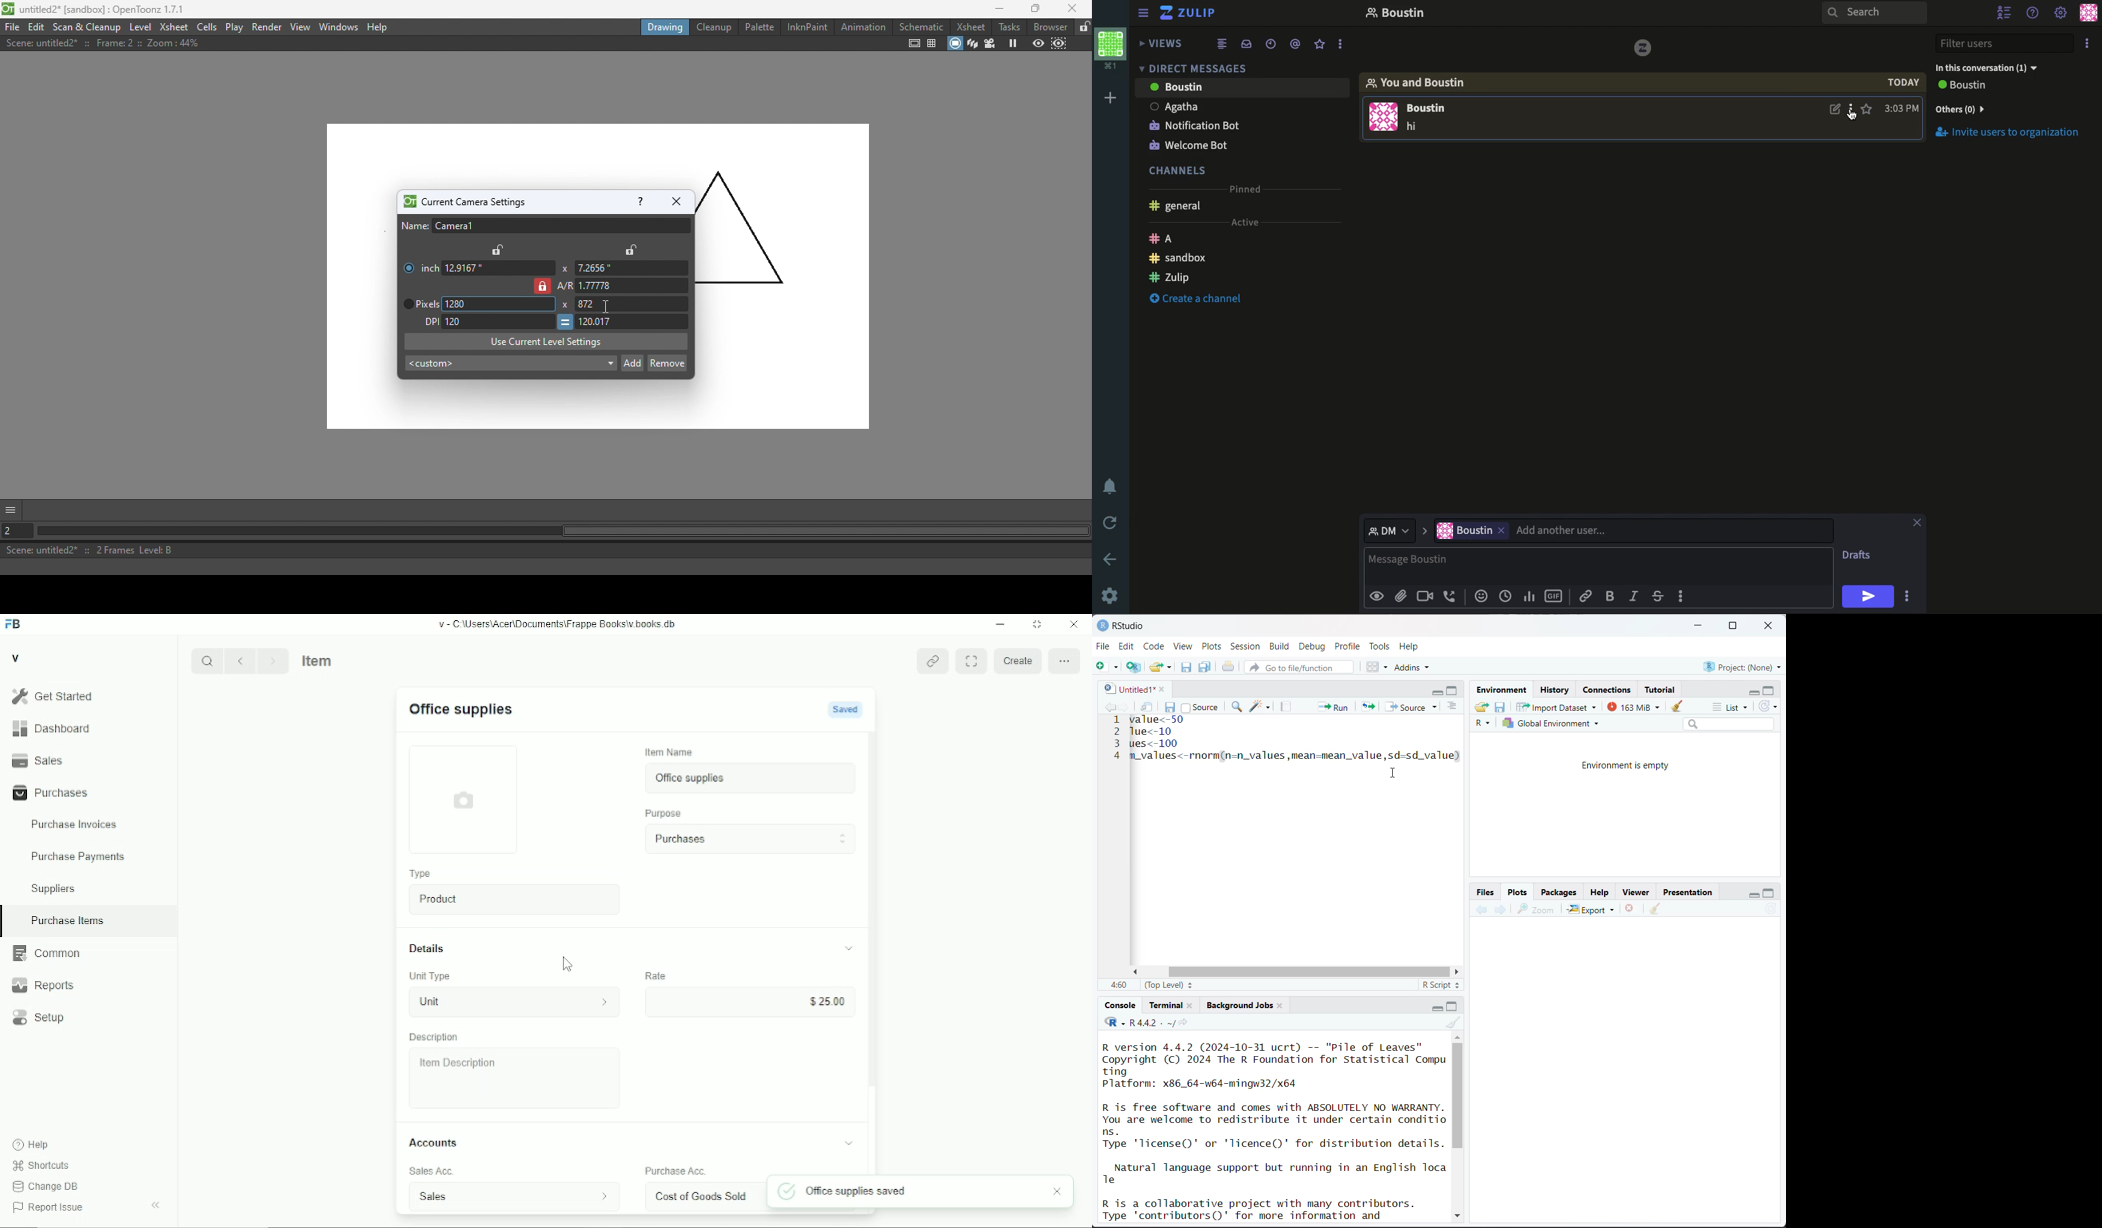  What do you see at coordinates (51, 793) in the screenshot?
I see `purchases` at bounding box center [51, 793].